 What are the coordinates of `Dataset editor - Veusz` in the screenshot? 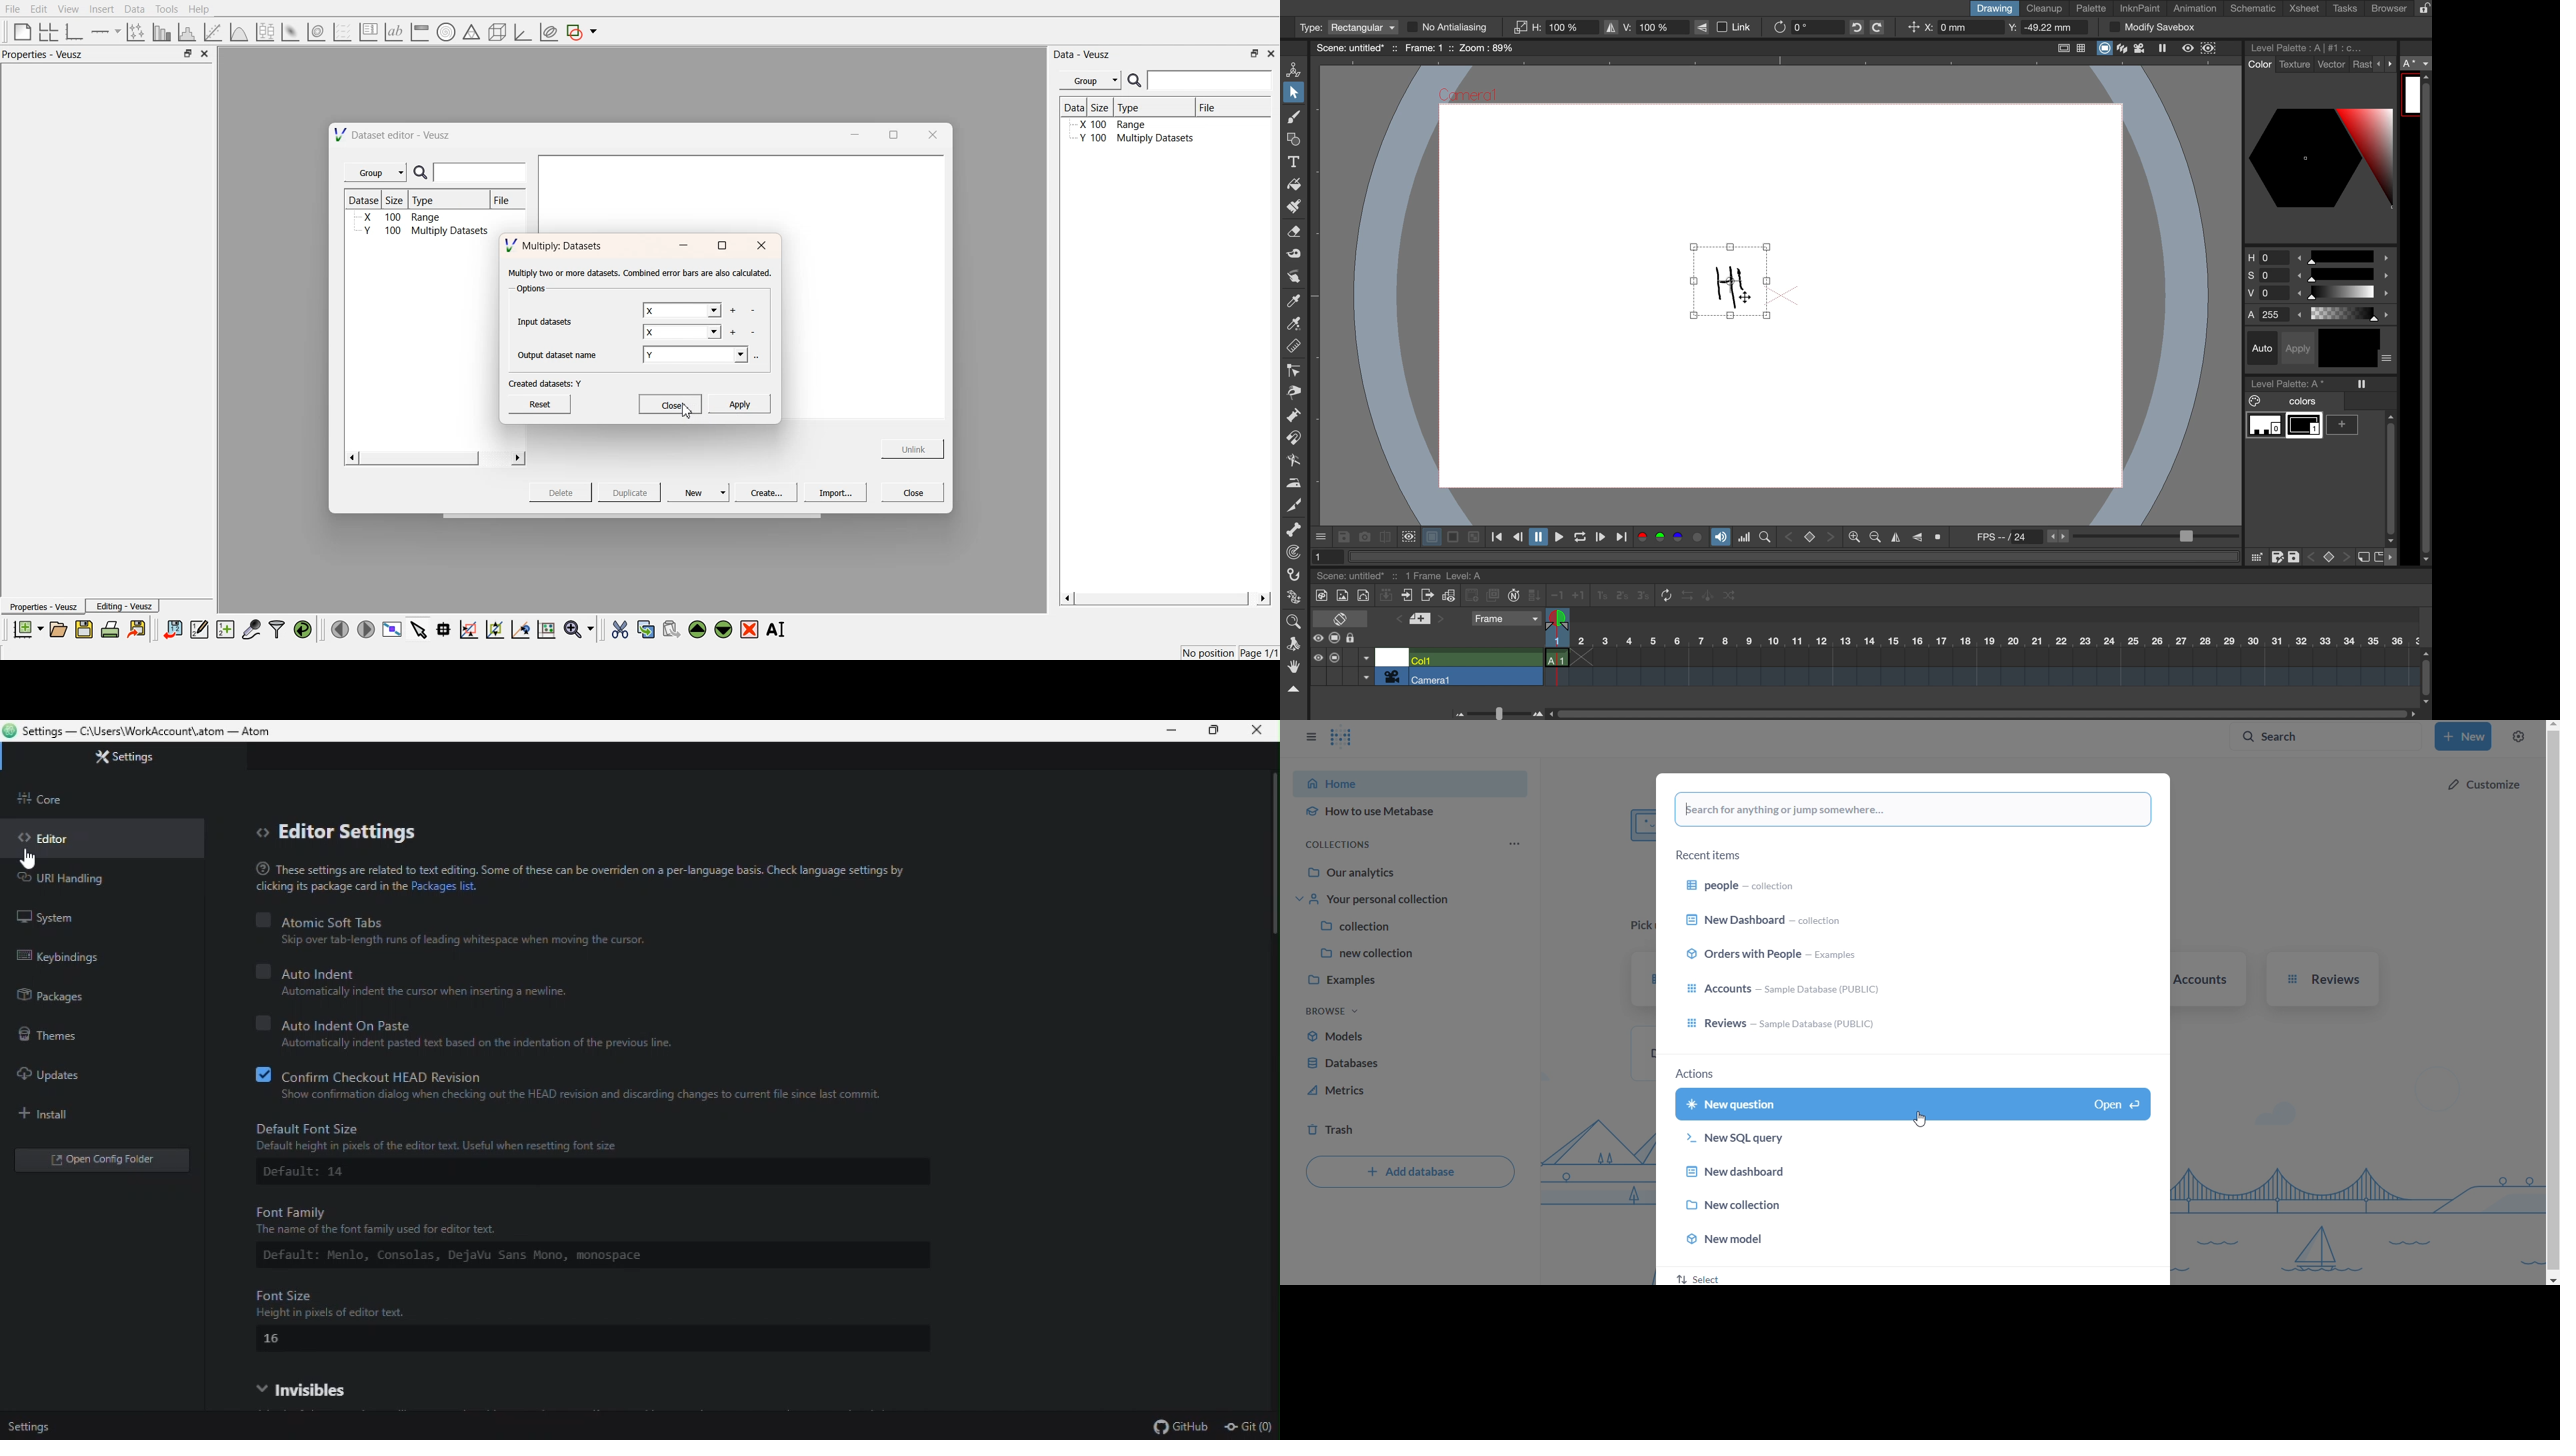 It's located at (394, 135).